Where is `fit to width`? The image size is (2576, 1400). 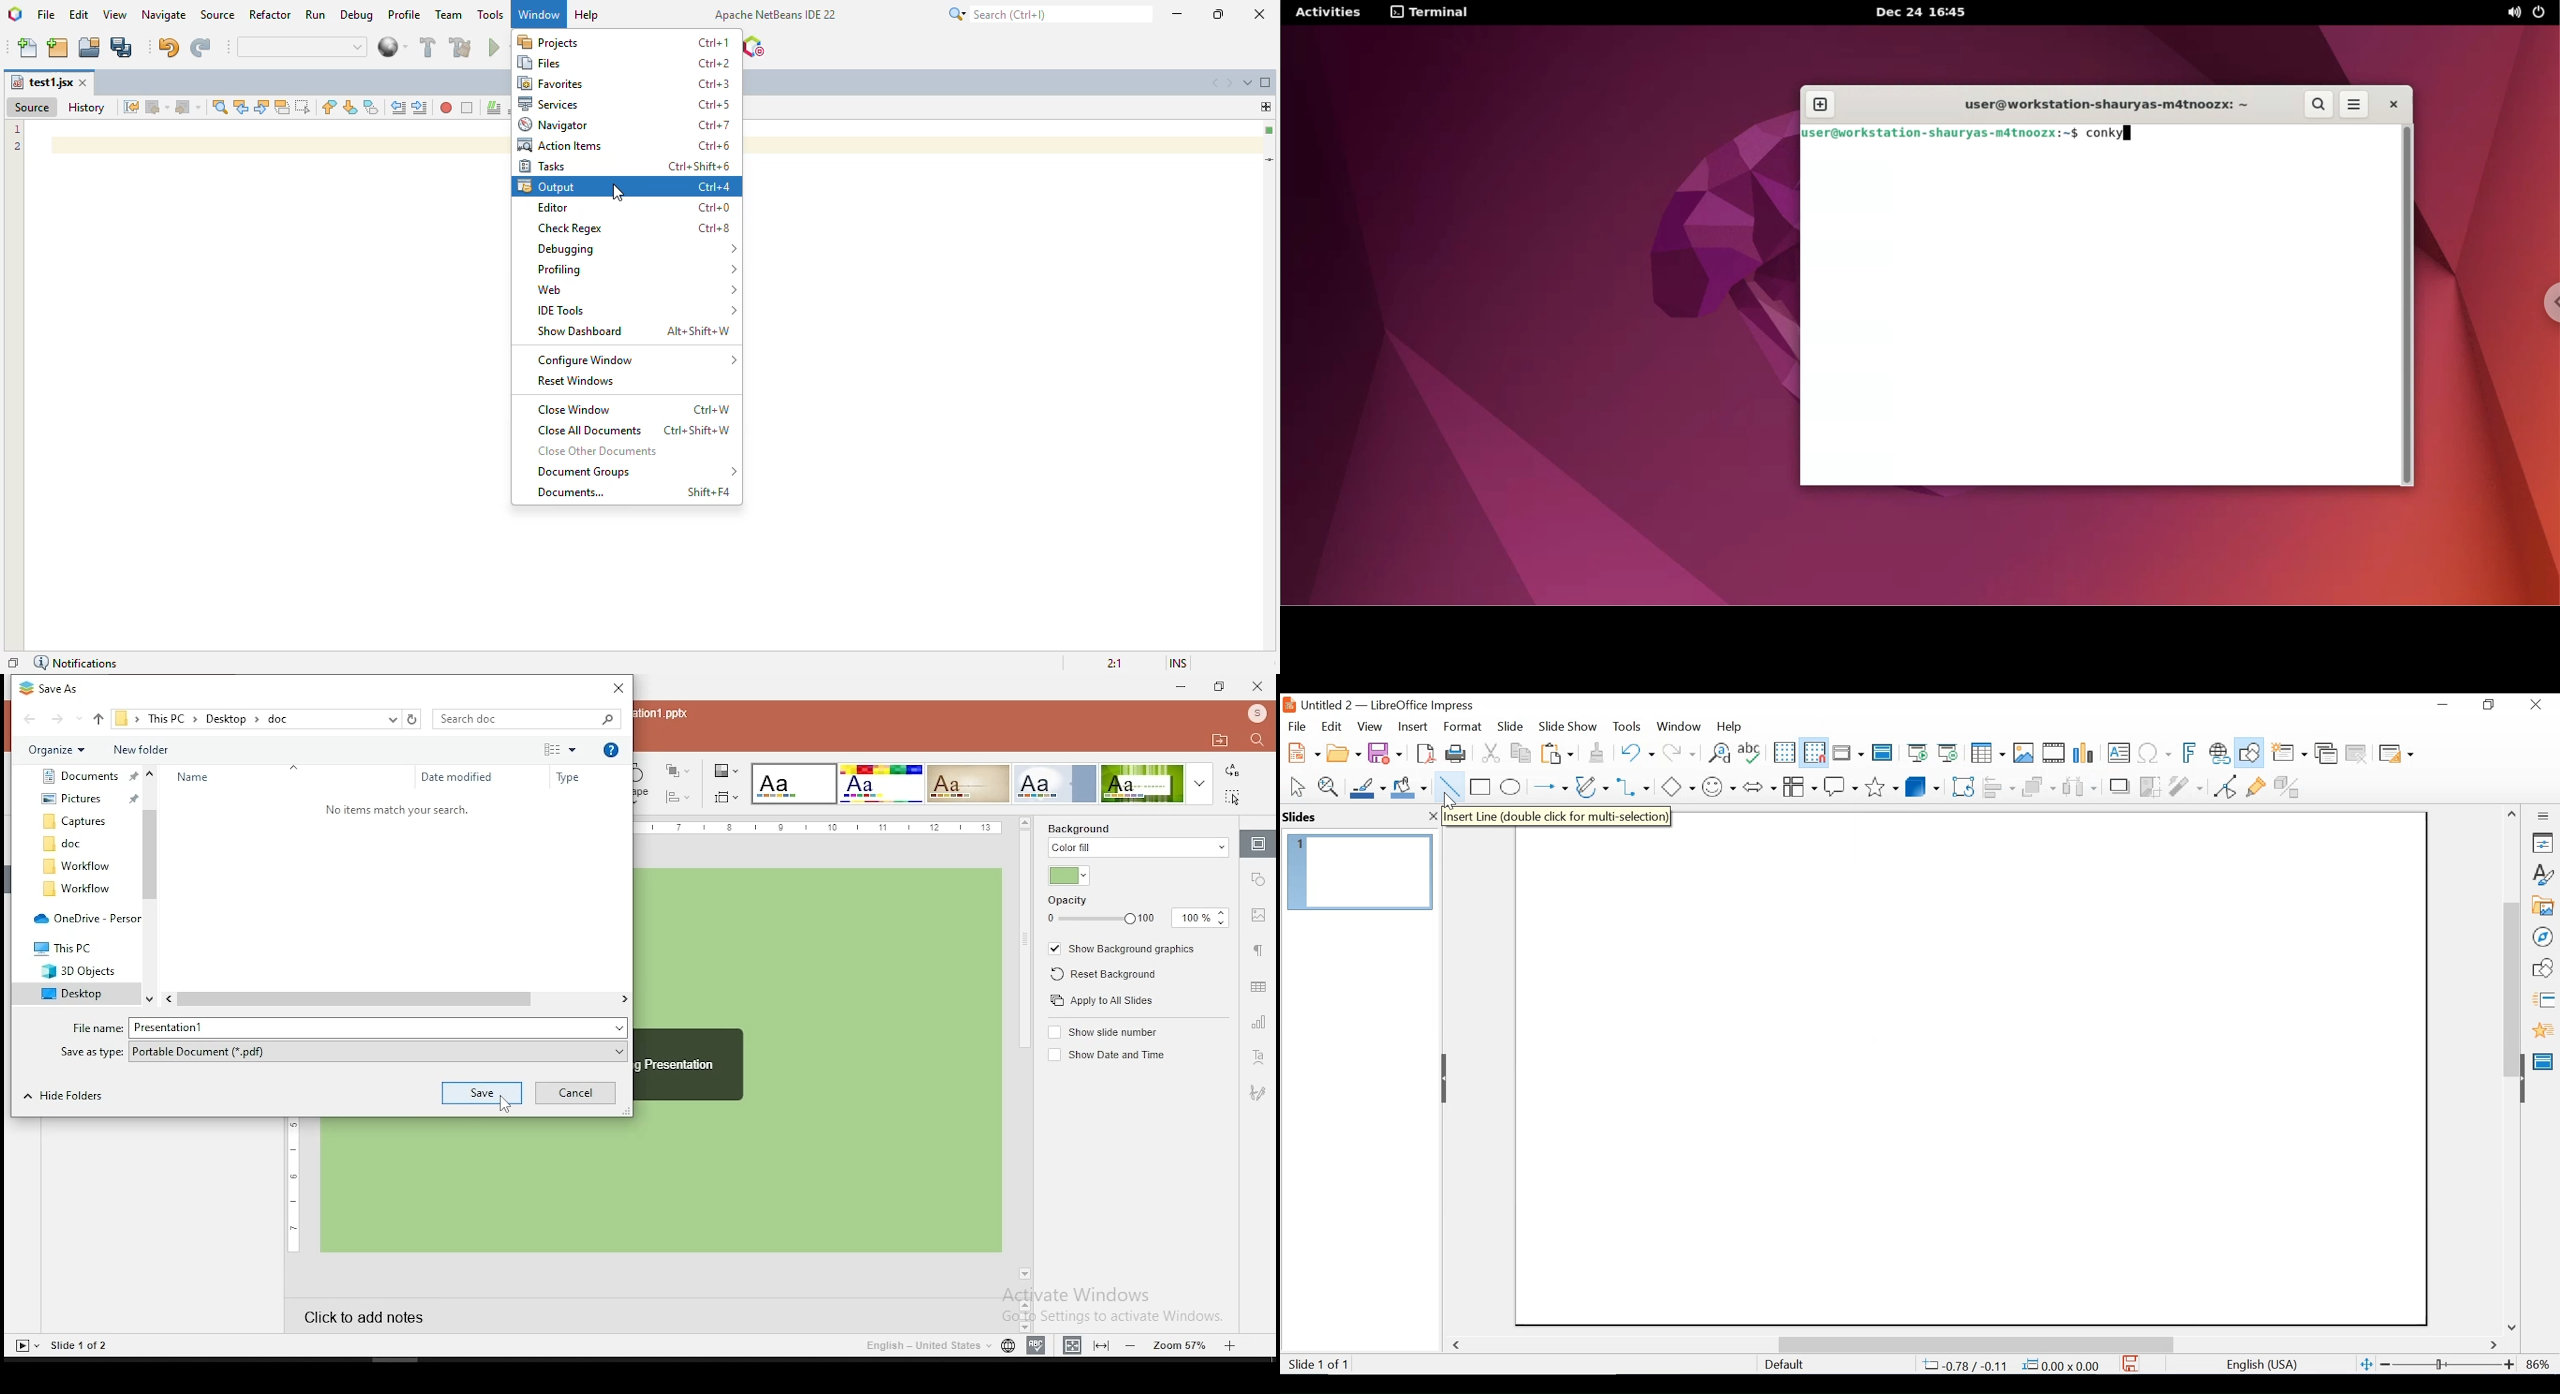
fit to width is located at coordinates (1104, 1343).